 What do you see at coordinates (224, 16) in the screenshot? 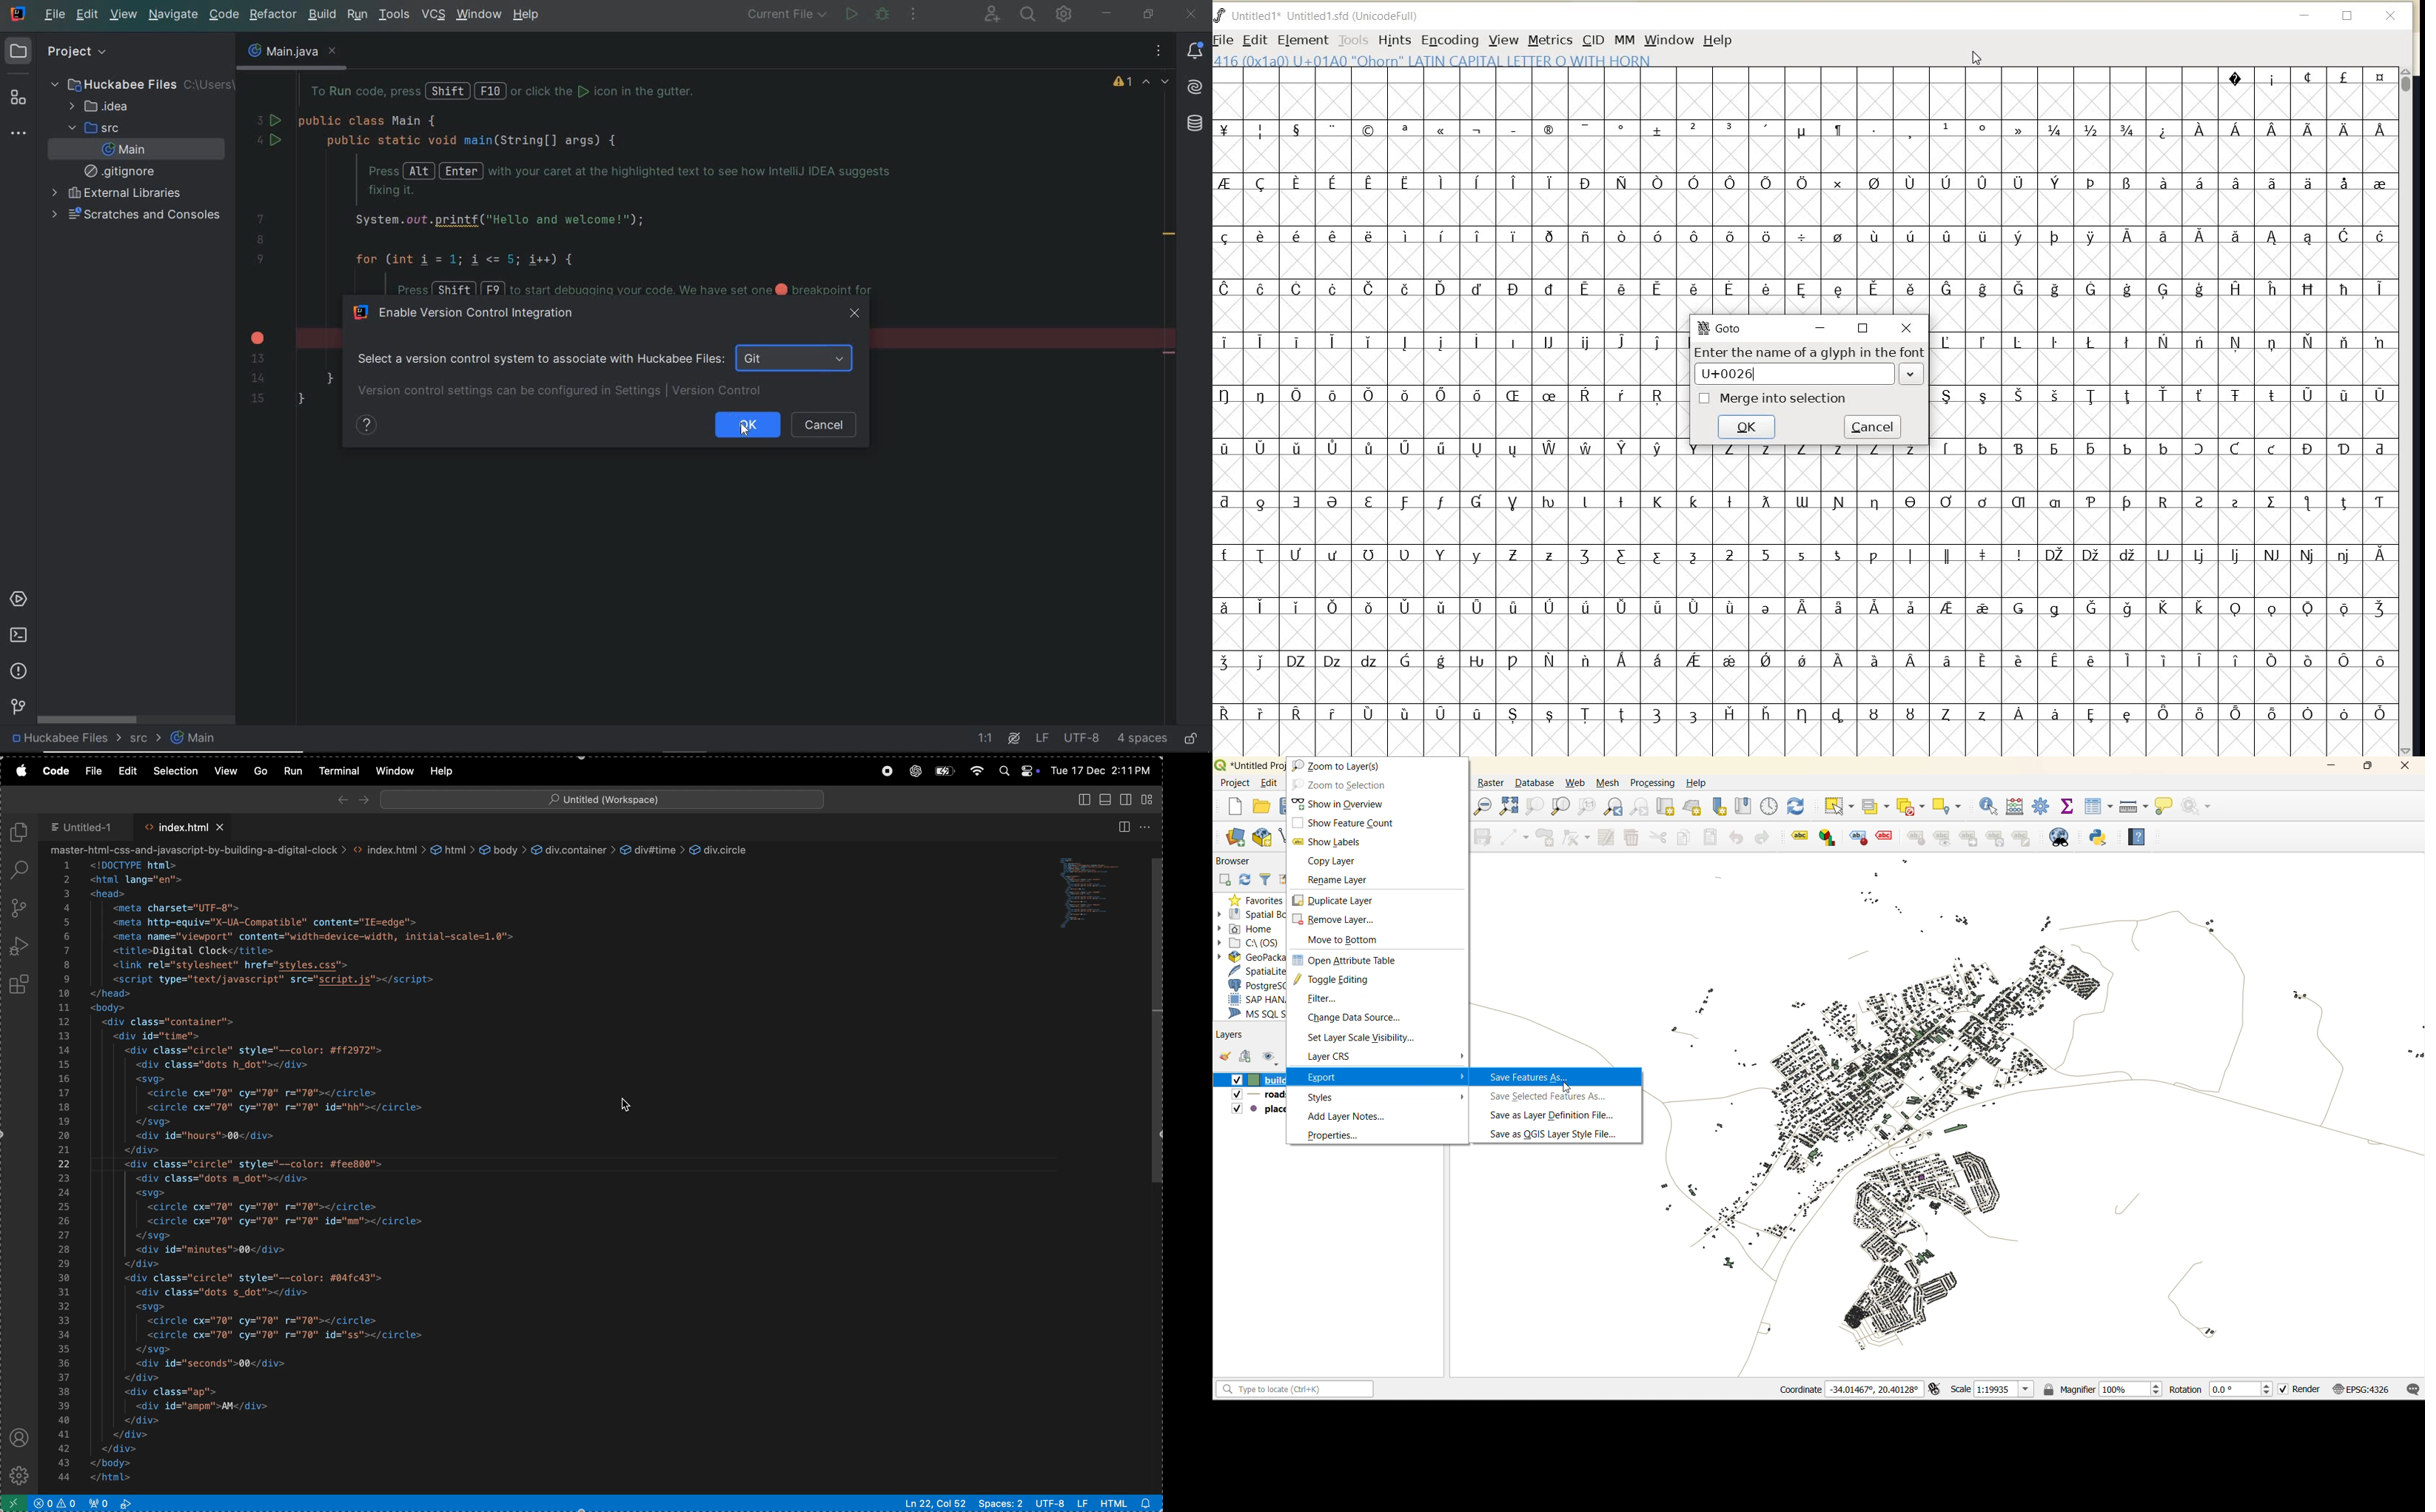
I see `code` at bounding box center [224, 16].